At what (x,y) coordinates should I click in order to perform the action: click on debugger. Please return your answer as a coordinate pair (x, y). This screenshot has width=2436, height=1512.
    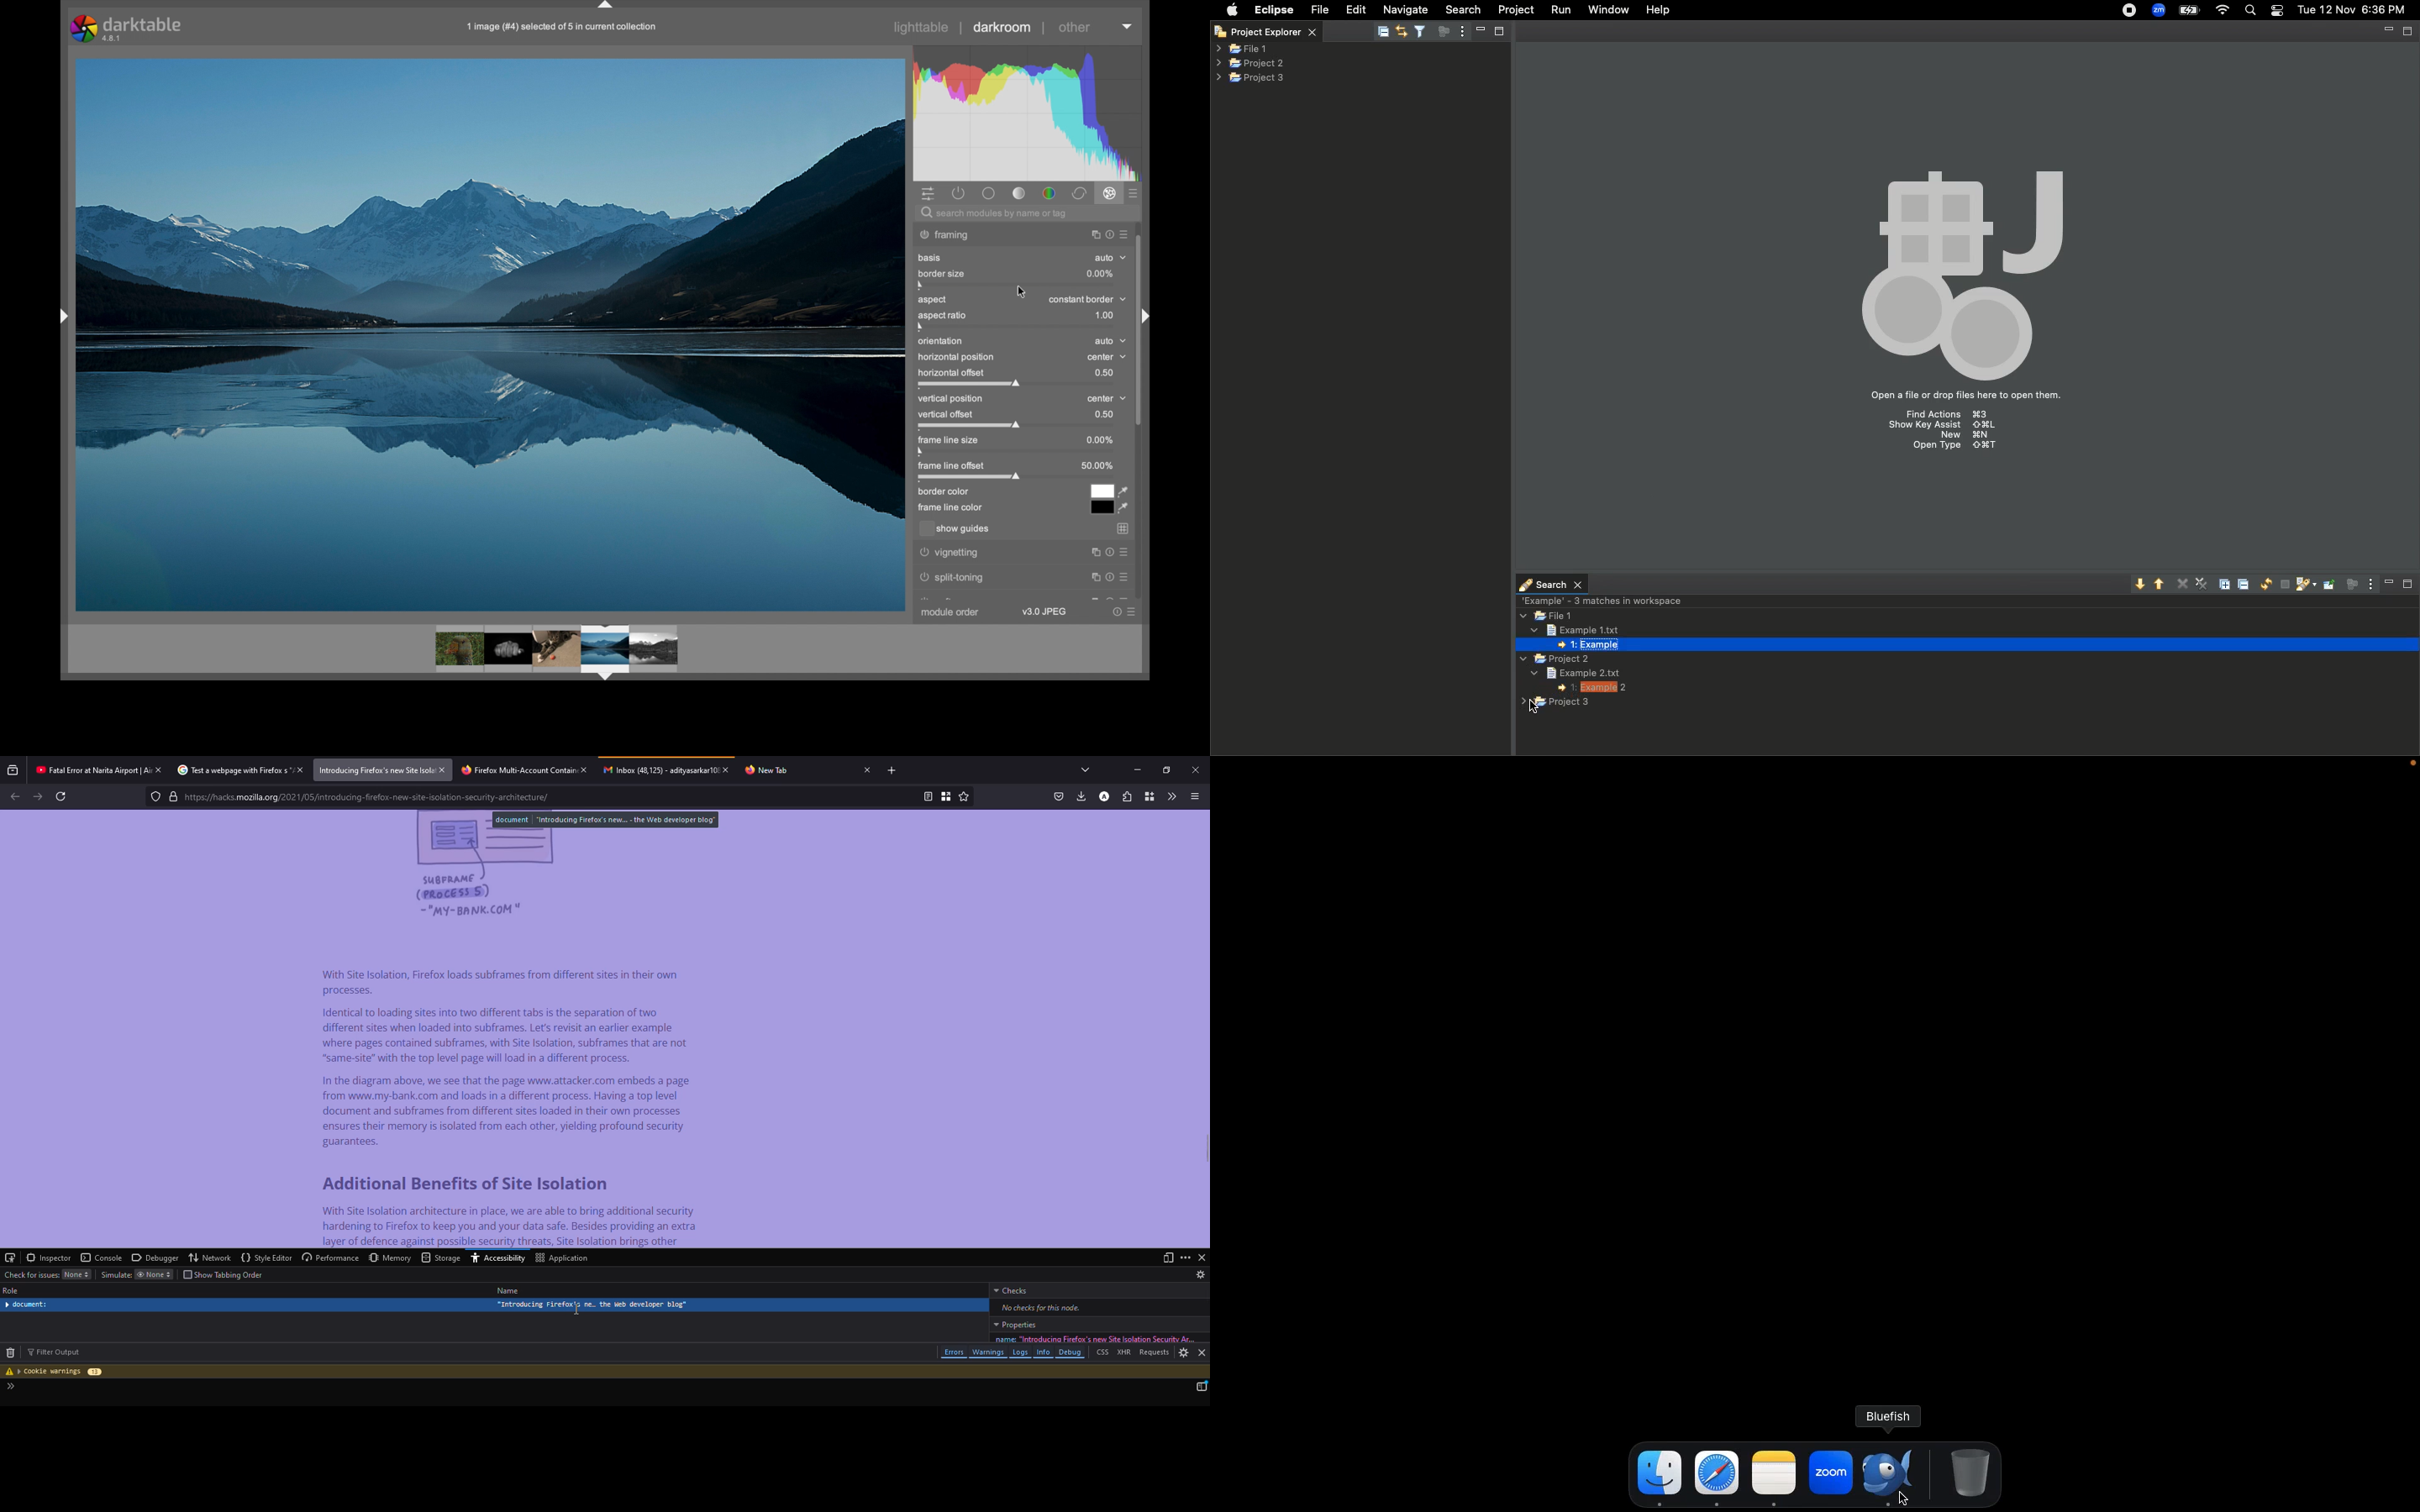
    Looking at the image, I should click on (155, 1257).